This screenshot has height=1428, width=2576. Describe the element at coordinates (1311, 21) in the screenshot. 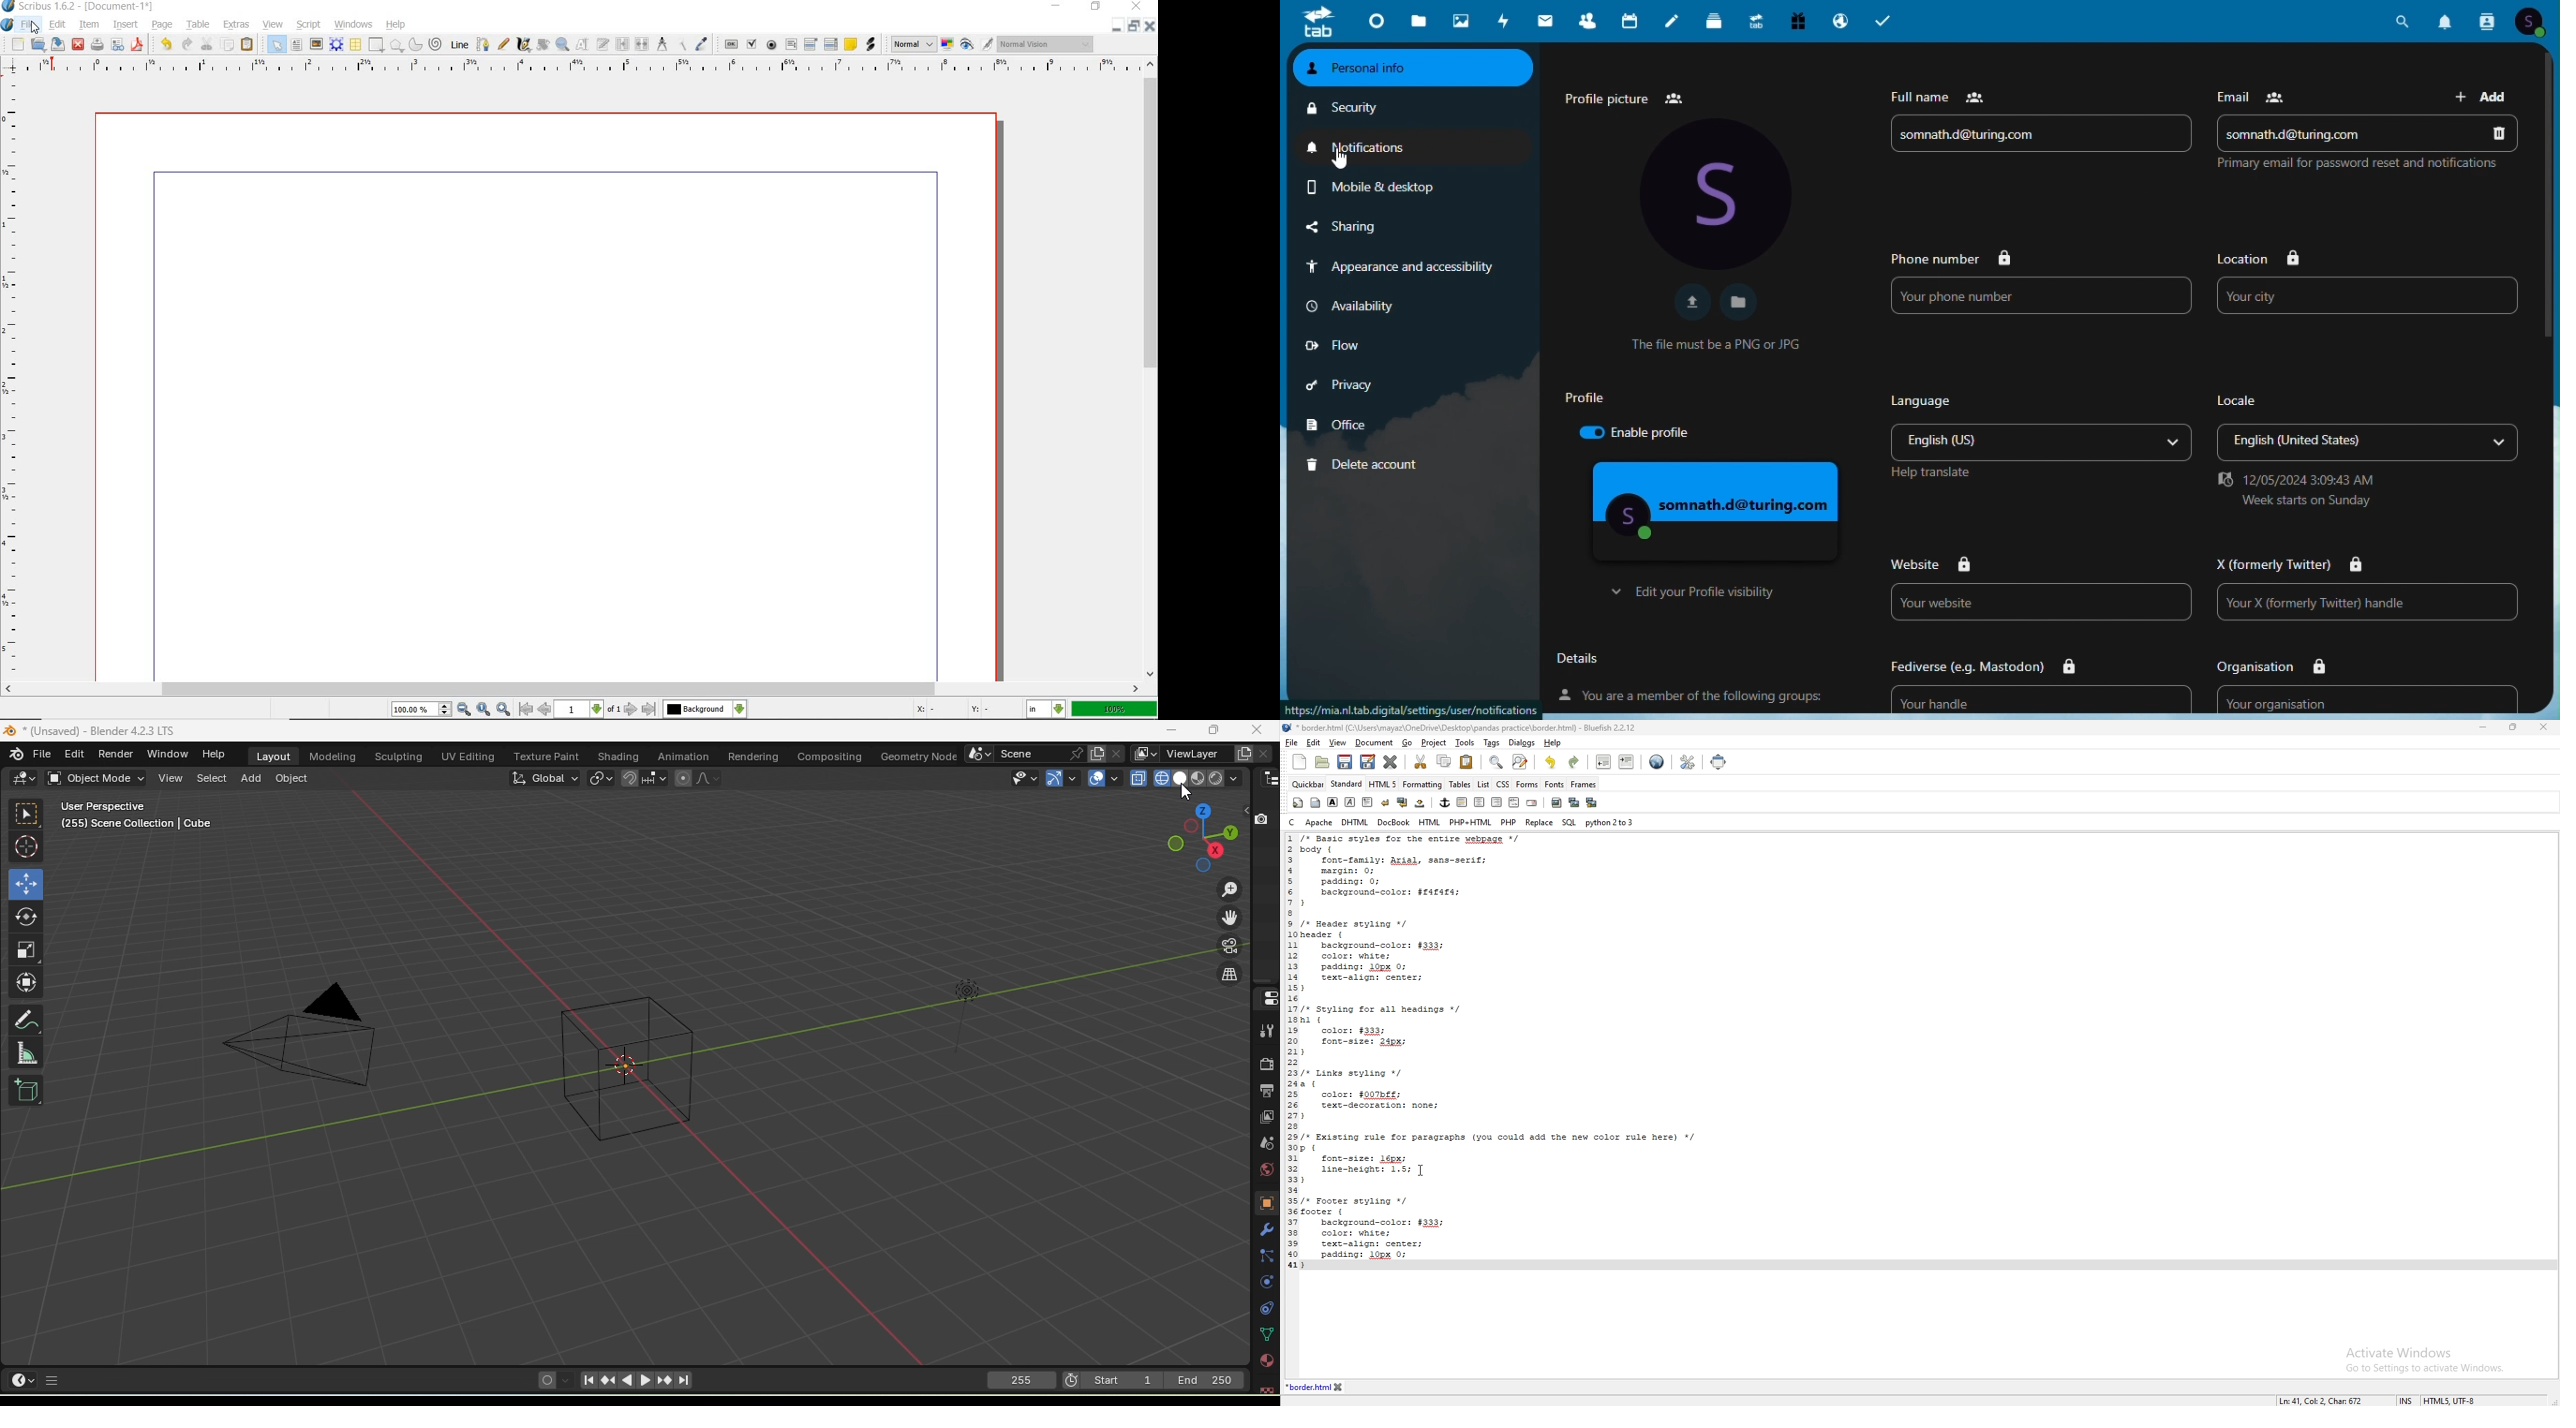

I see `tab` at that location.